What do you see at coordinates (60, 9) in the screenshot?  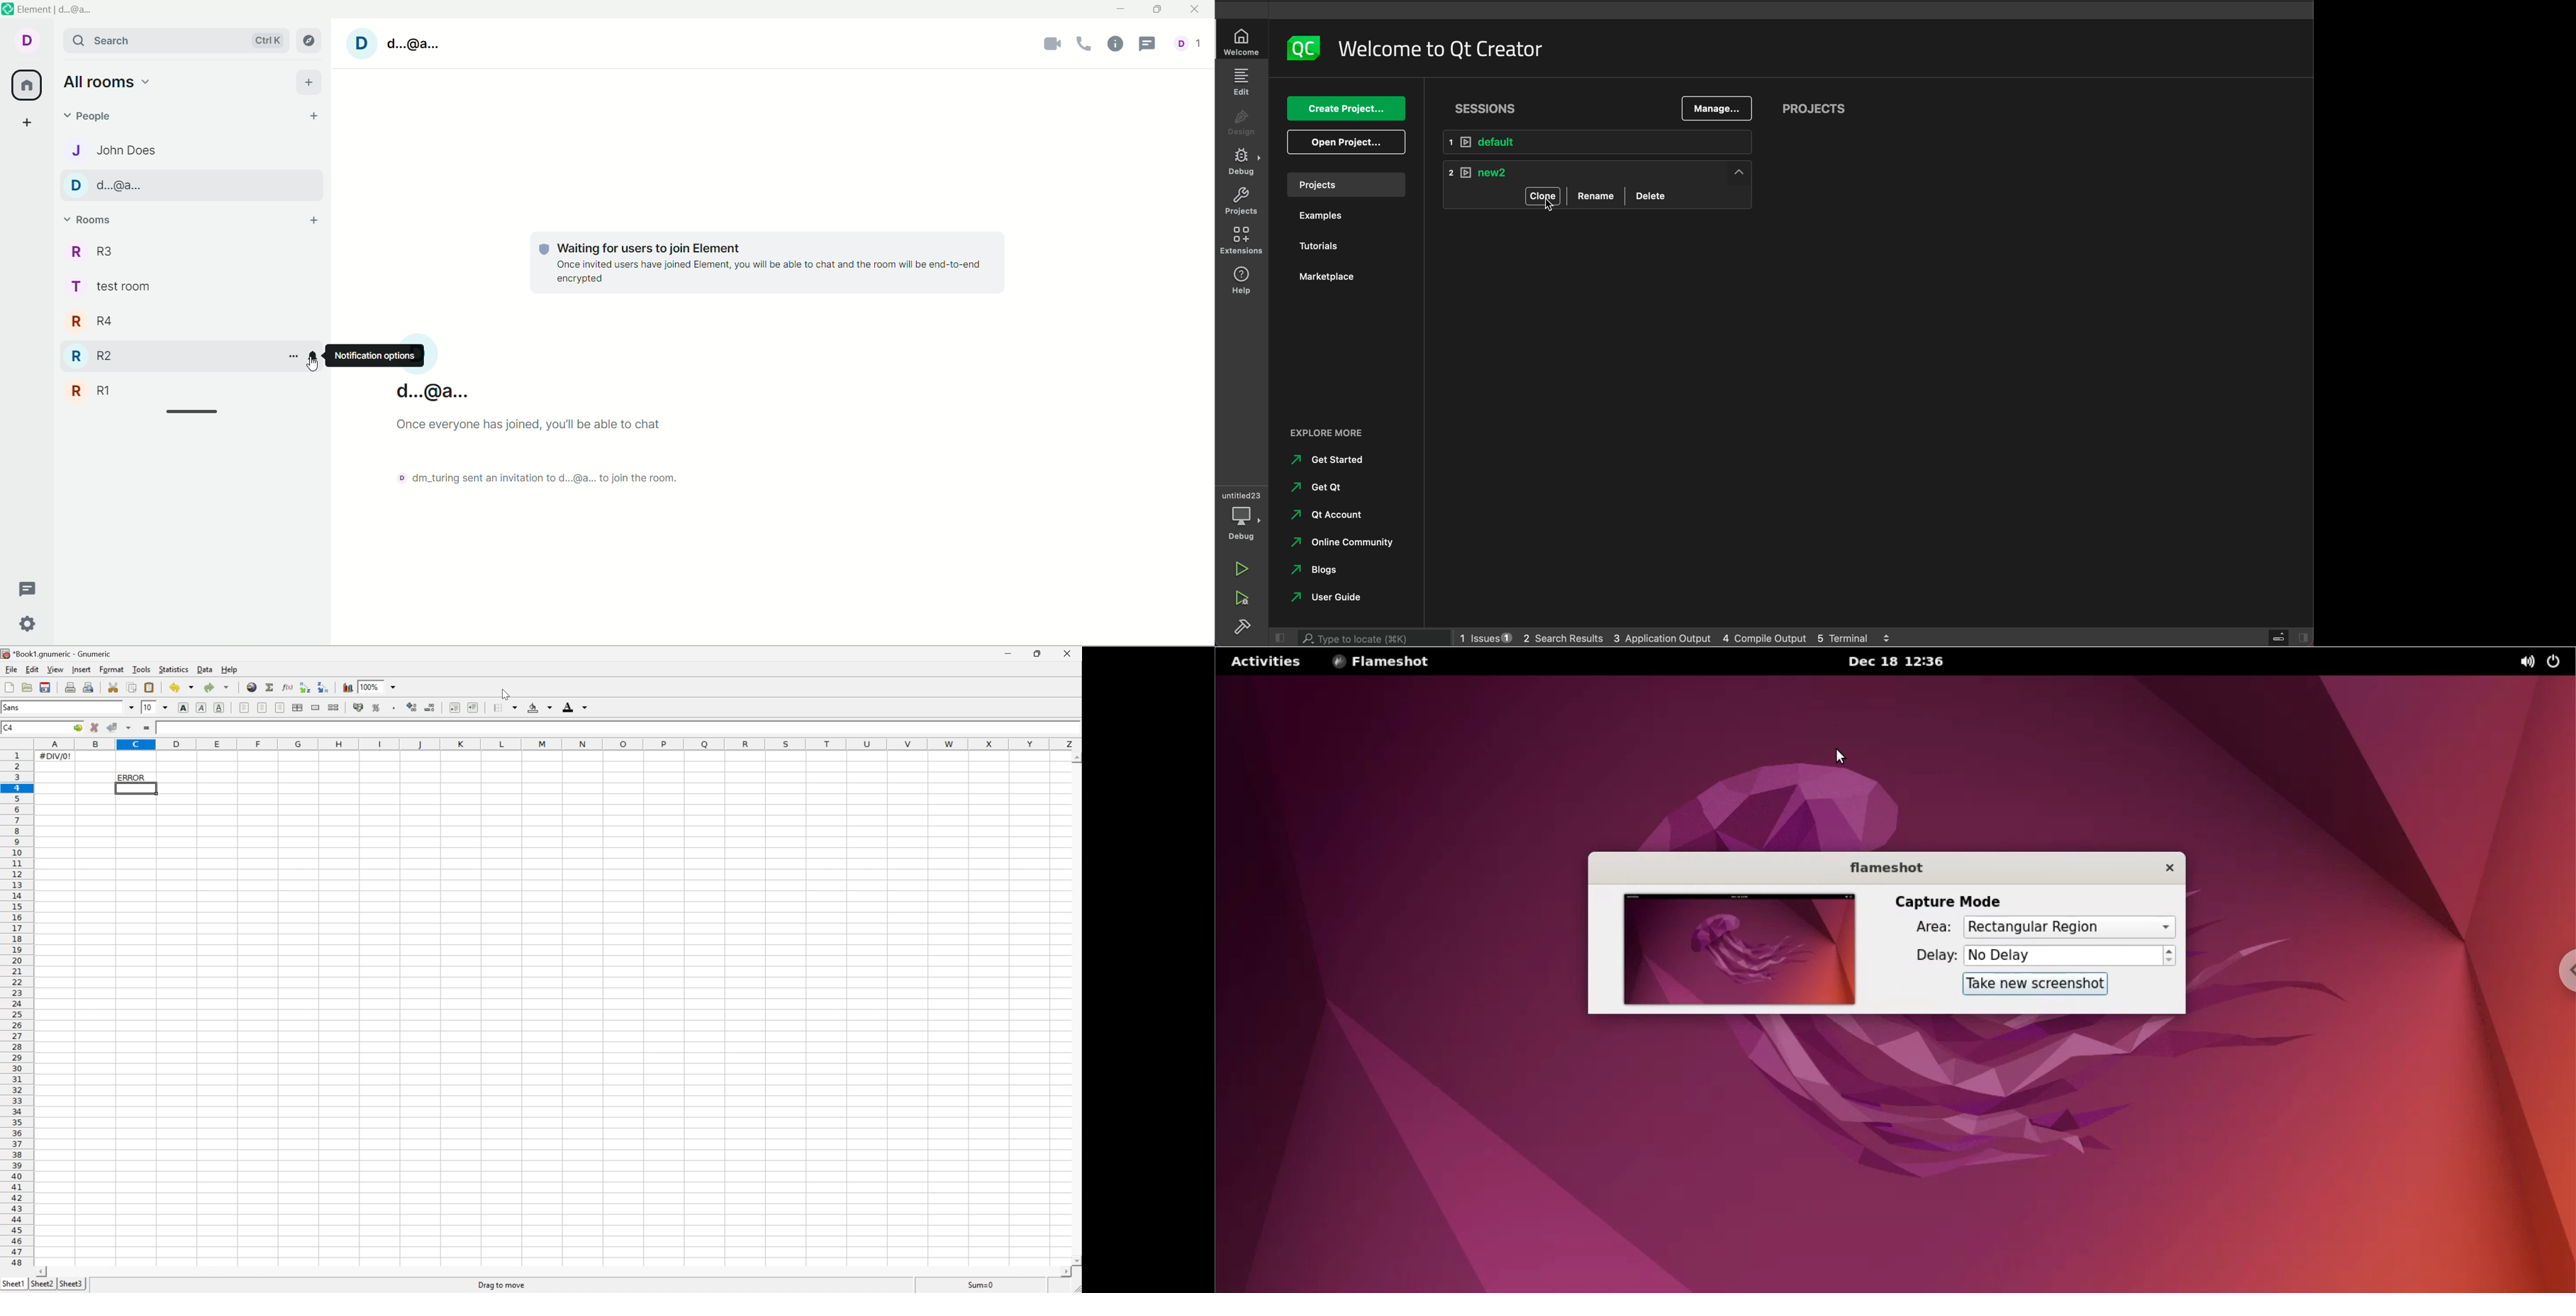 I see `element` at bounding box center [60, 9].